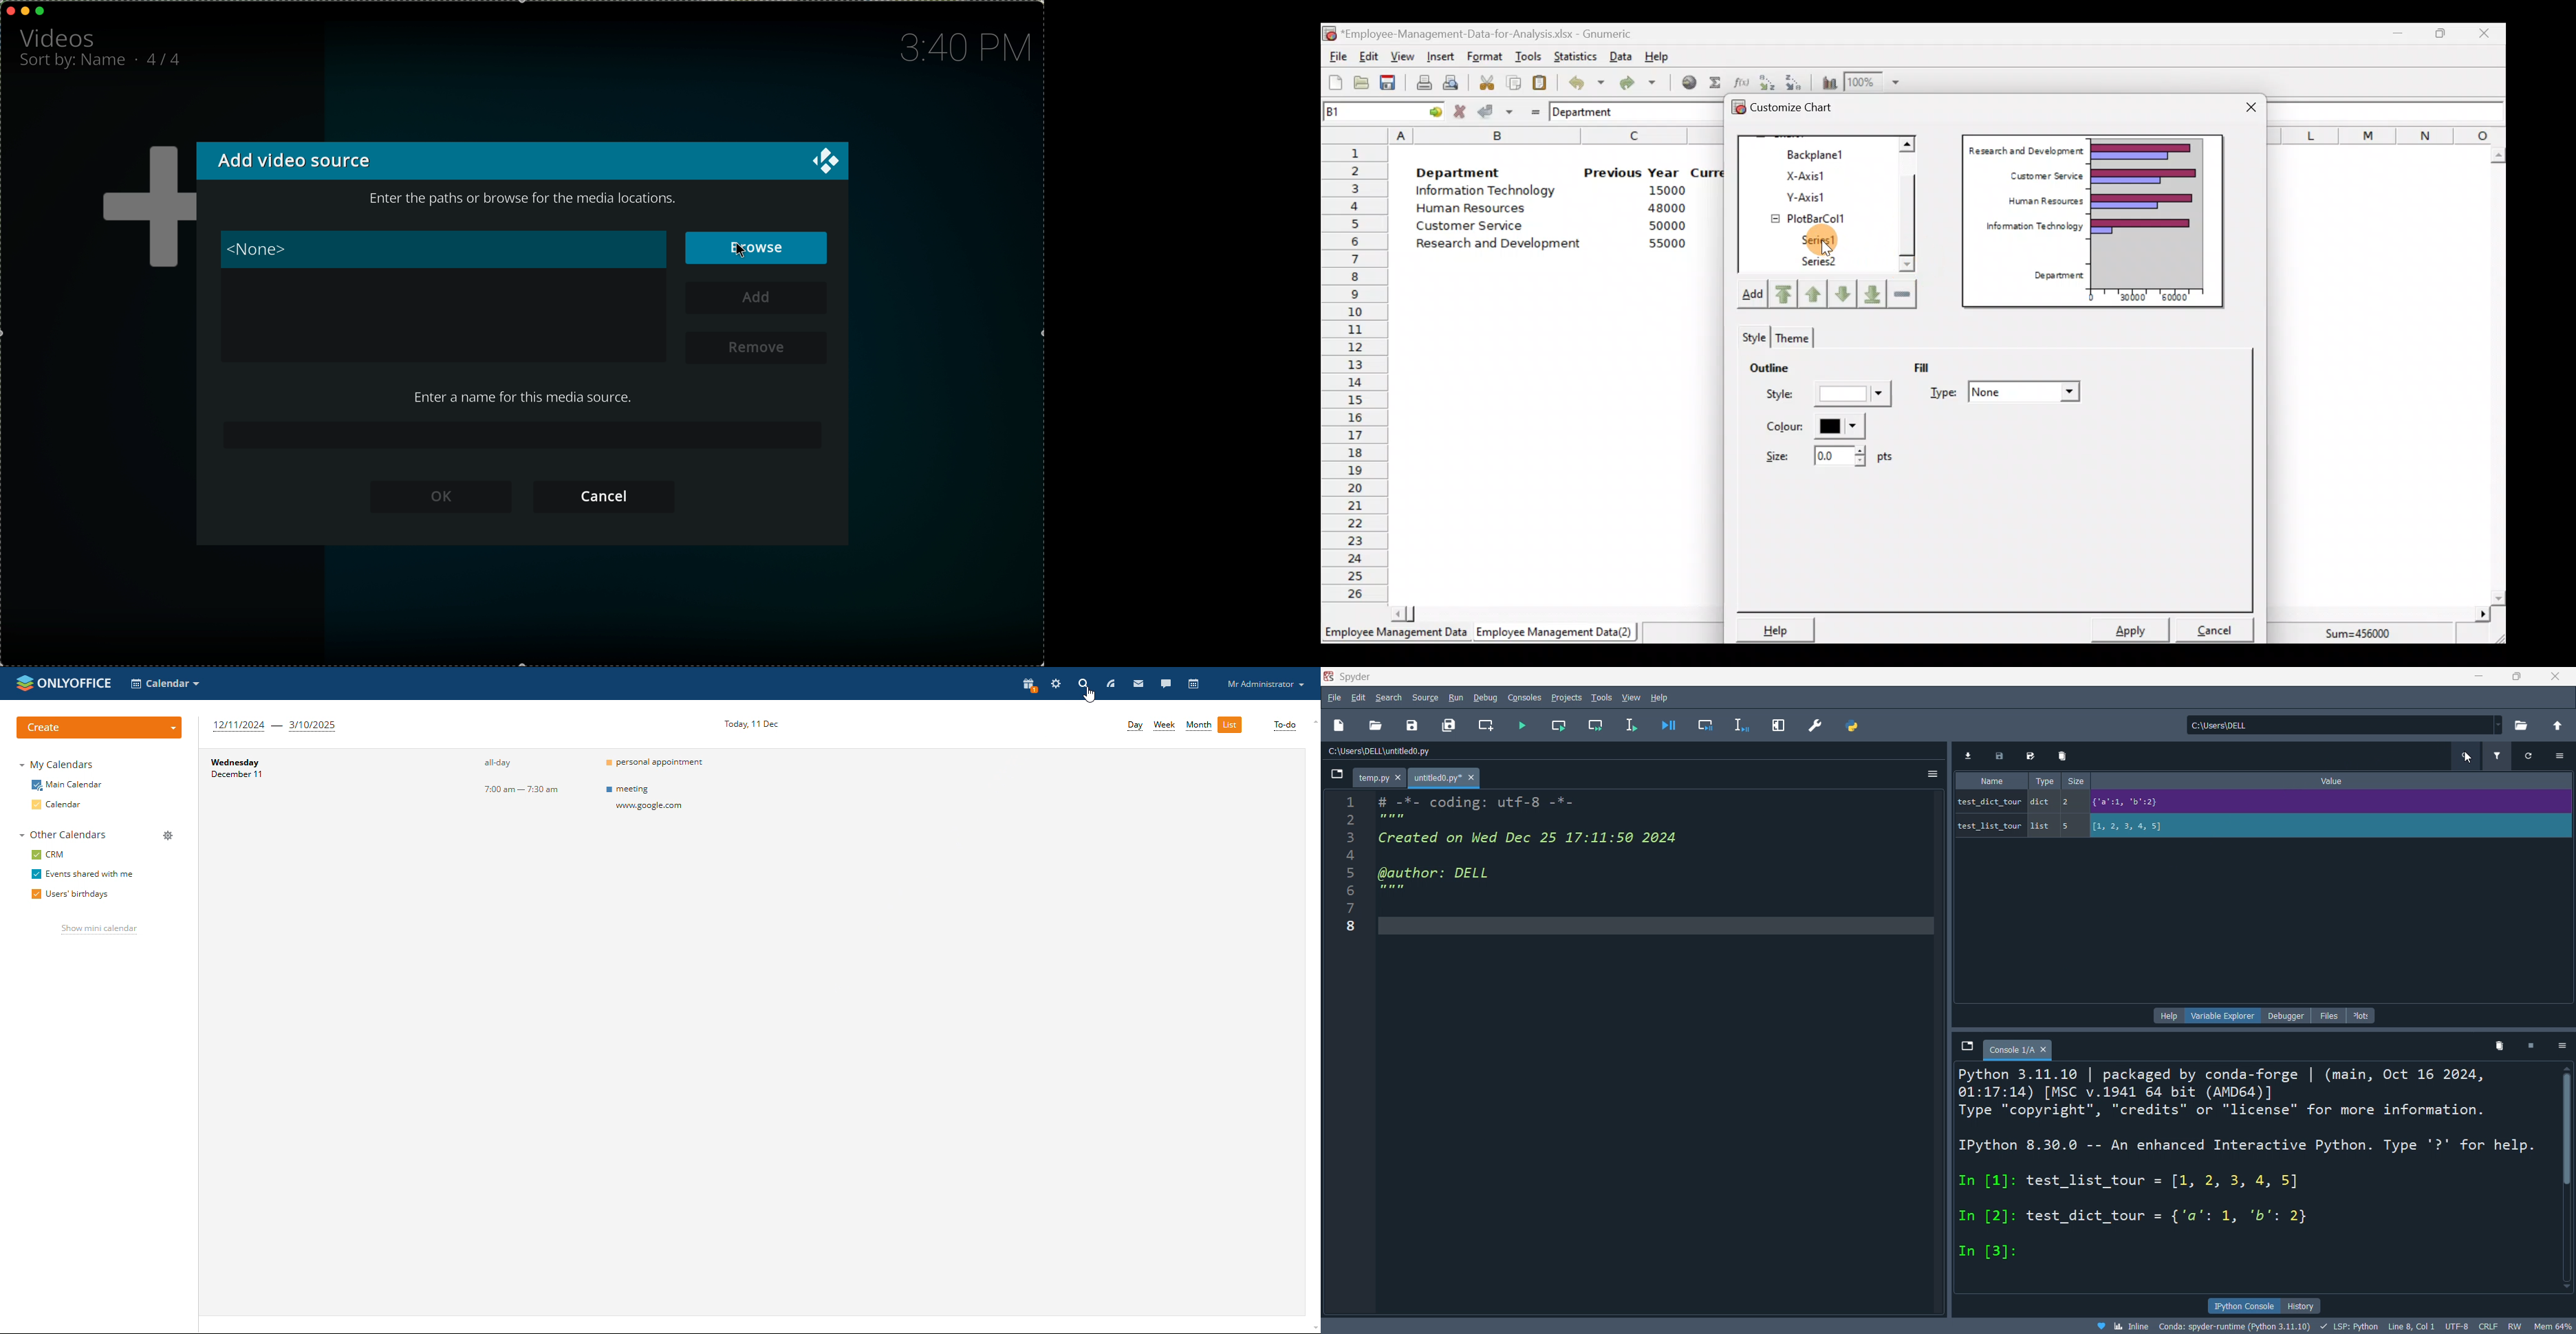 This screenshot has width=2576, height=1344. I want to click on Research and Development, so click(1503, 245).